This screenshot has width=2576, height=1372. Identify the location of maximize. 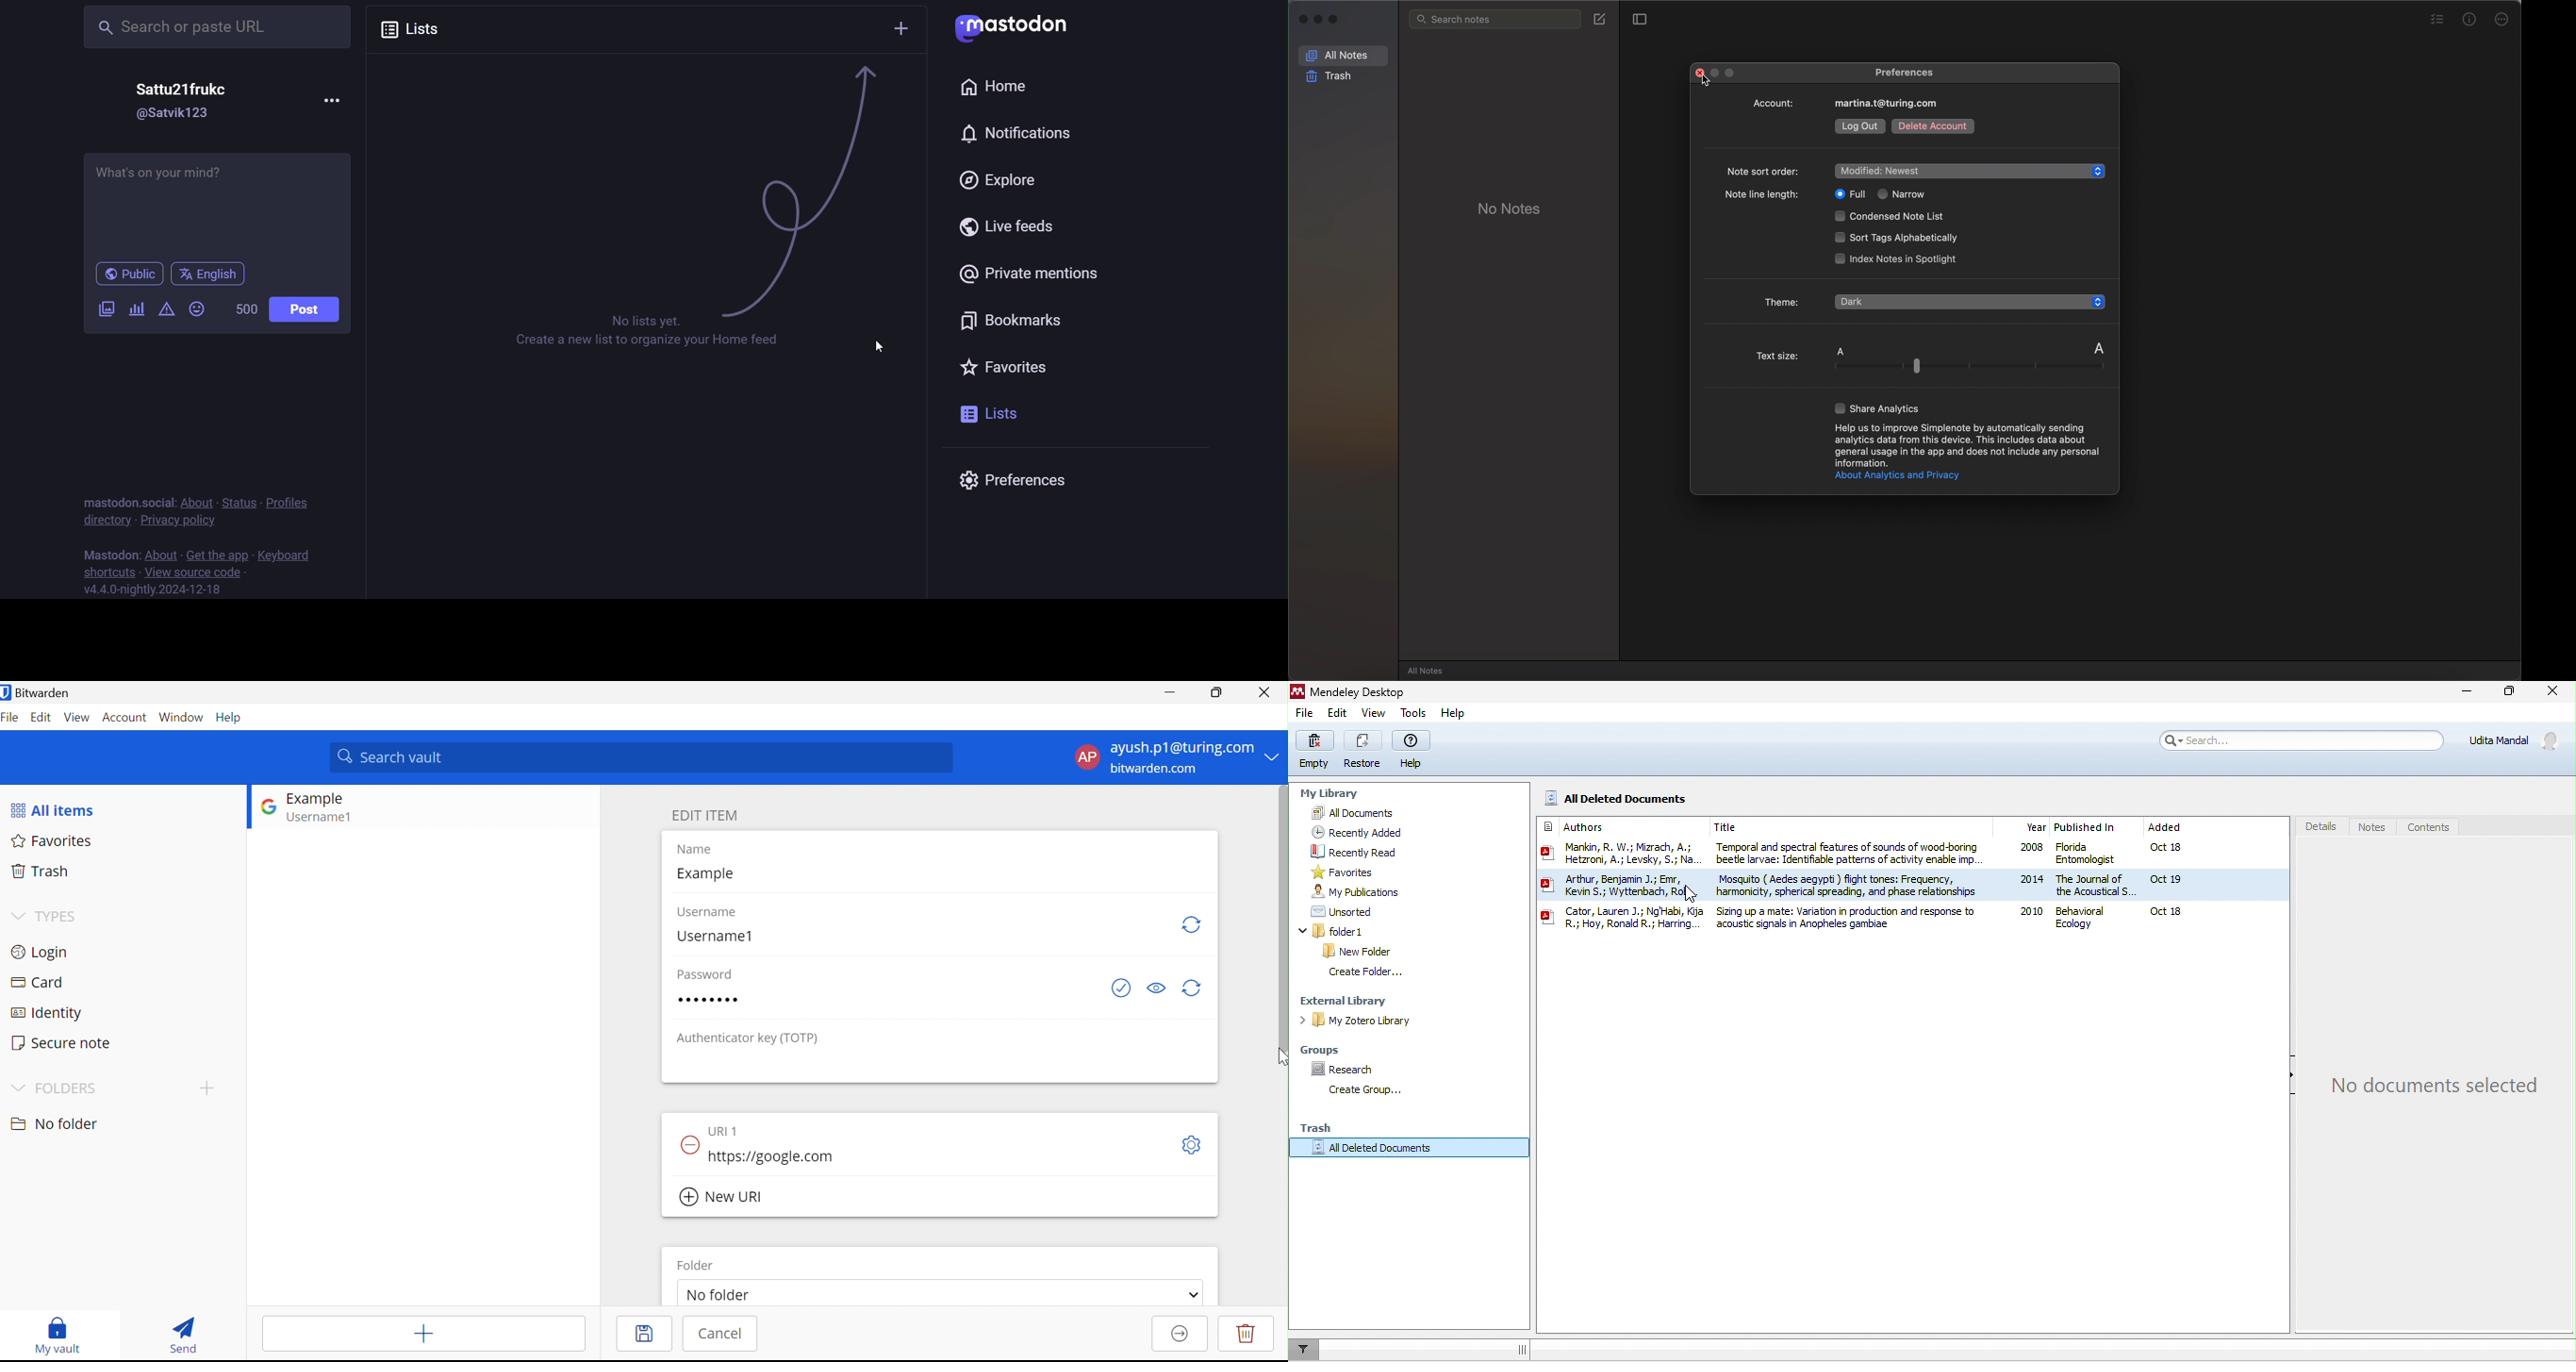
(1337, 20).